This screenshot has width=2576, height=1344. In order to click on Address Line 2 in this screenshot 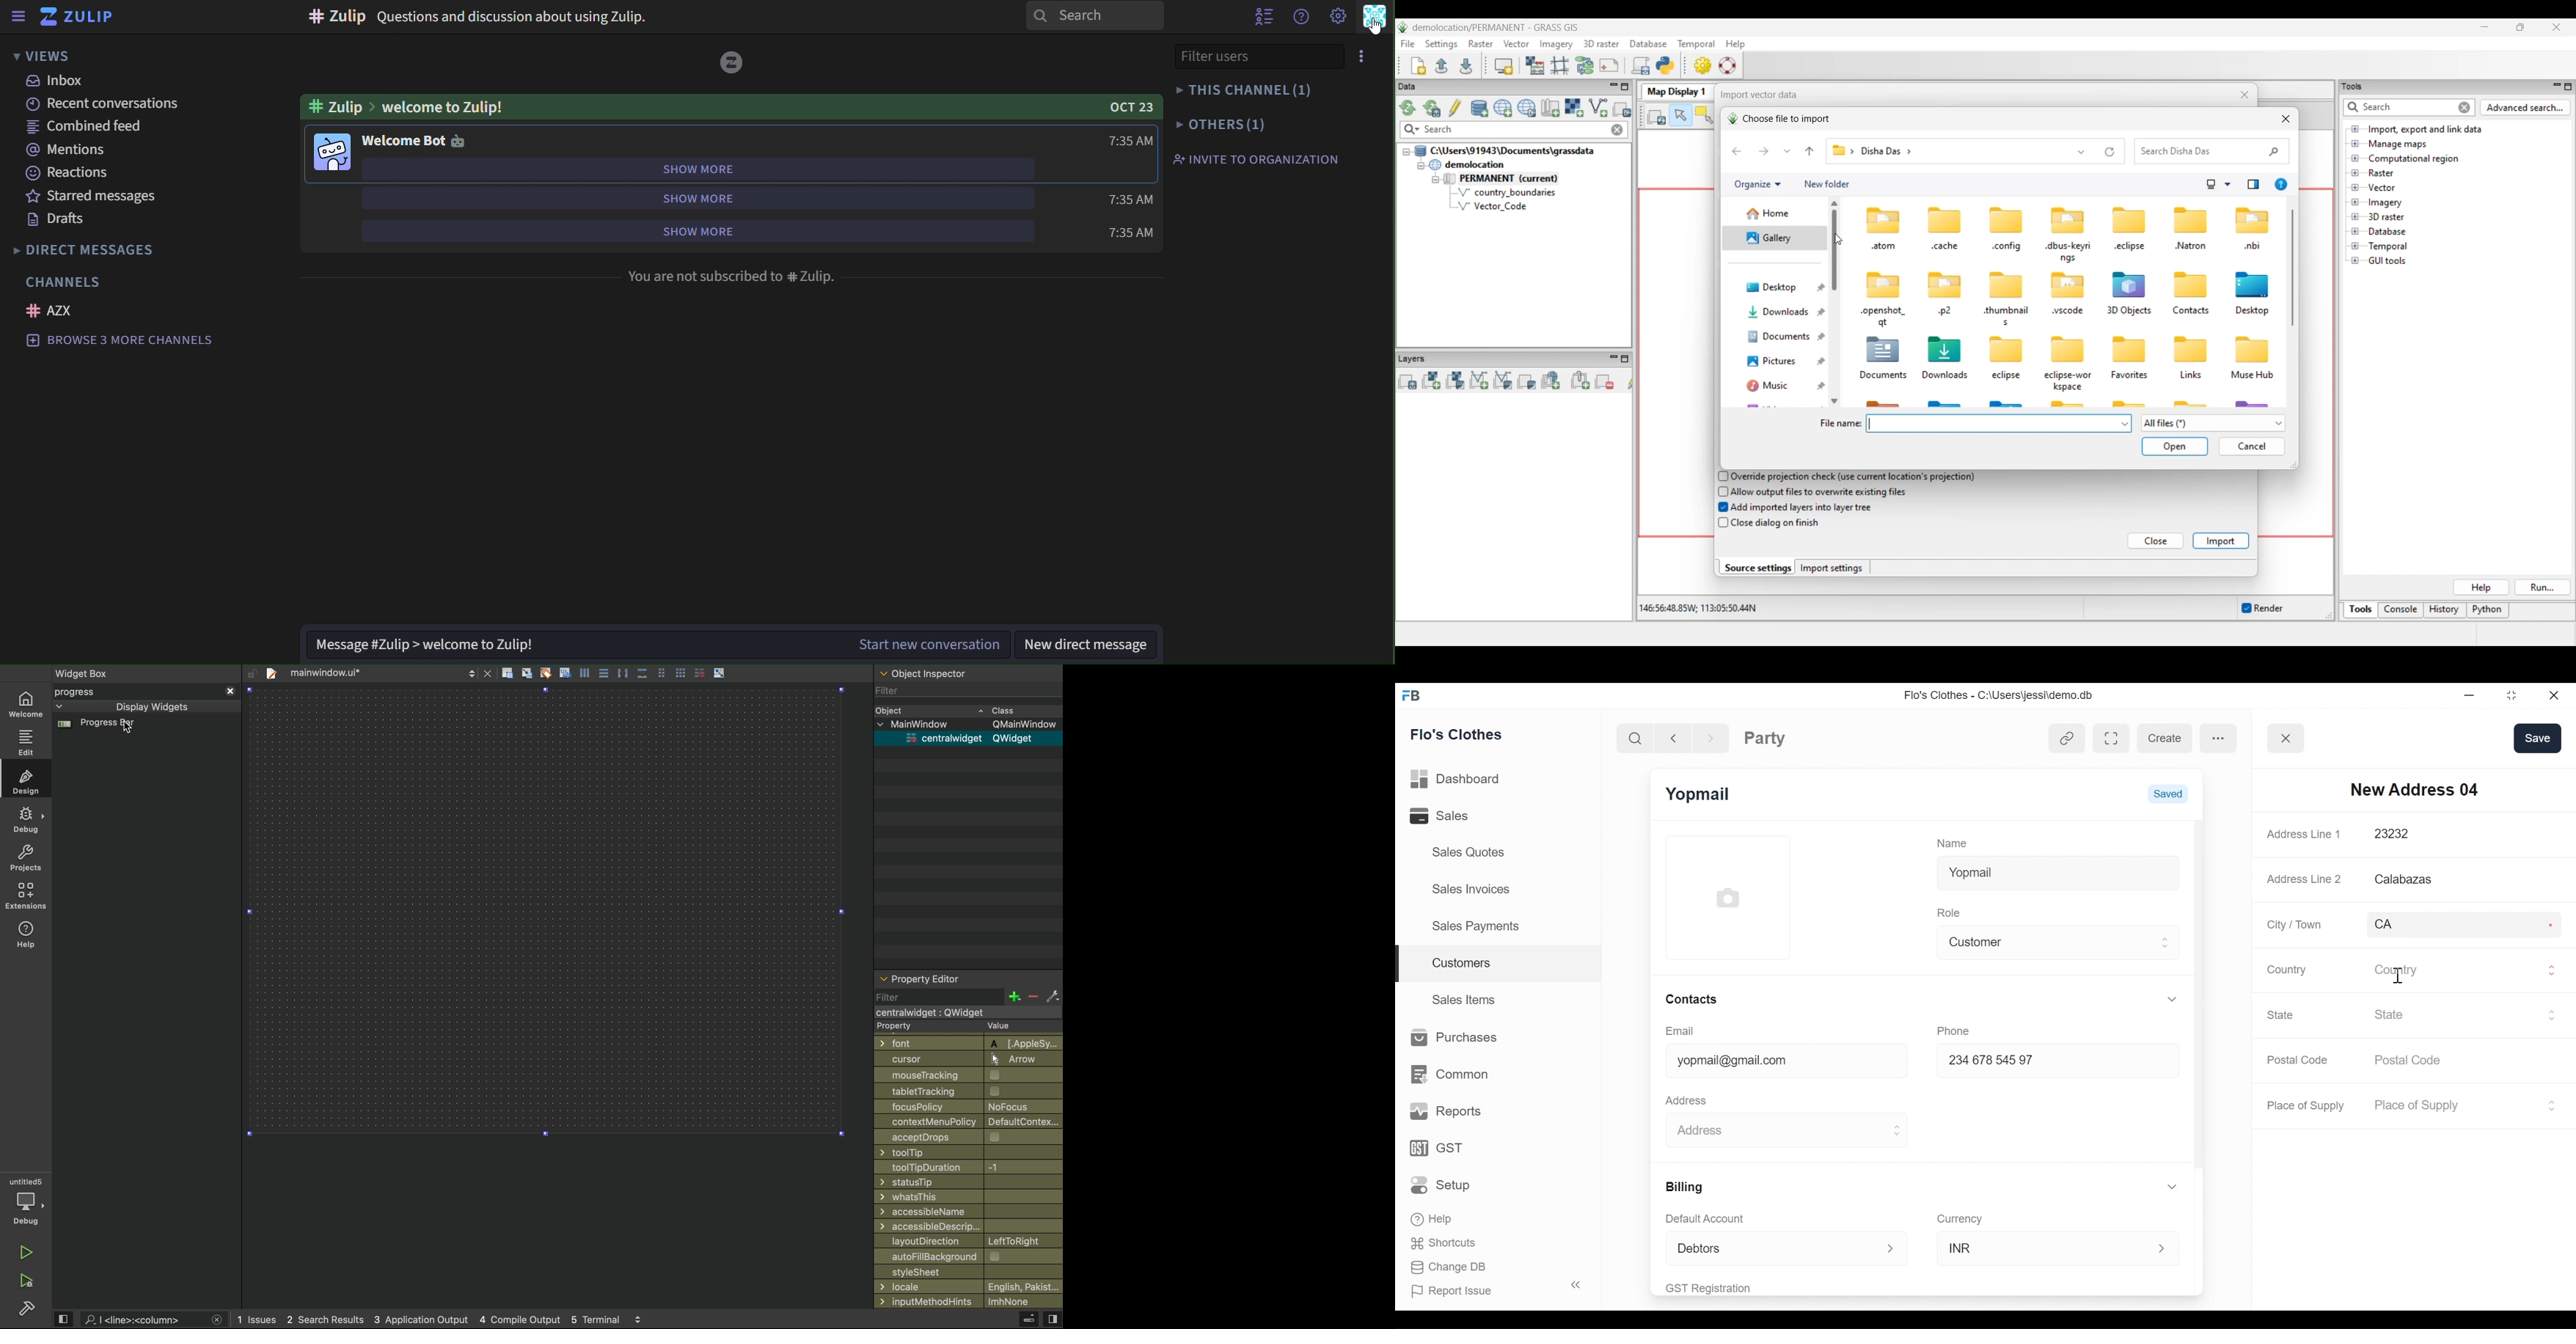, I will do `click(2305, 876)`.